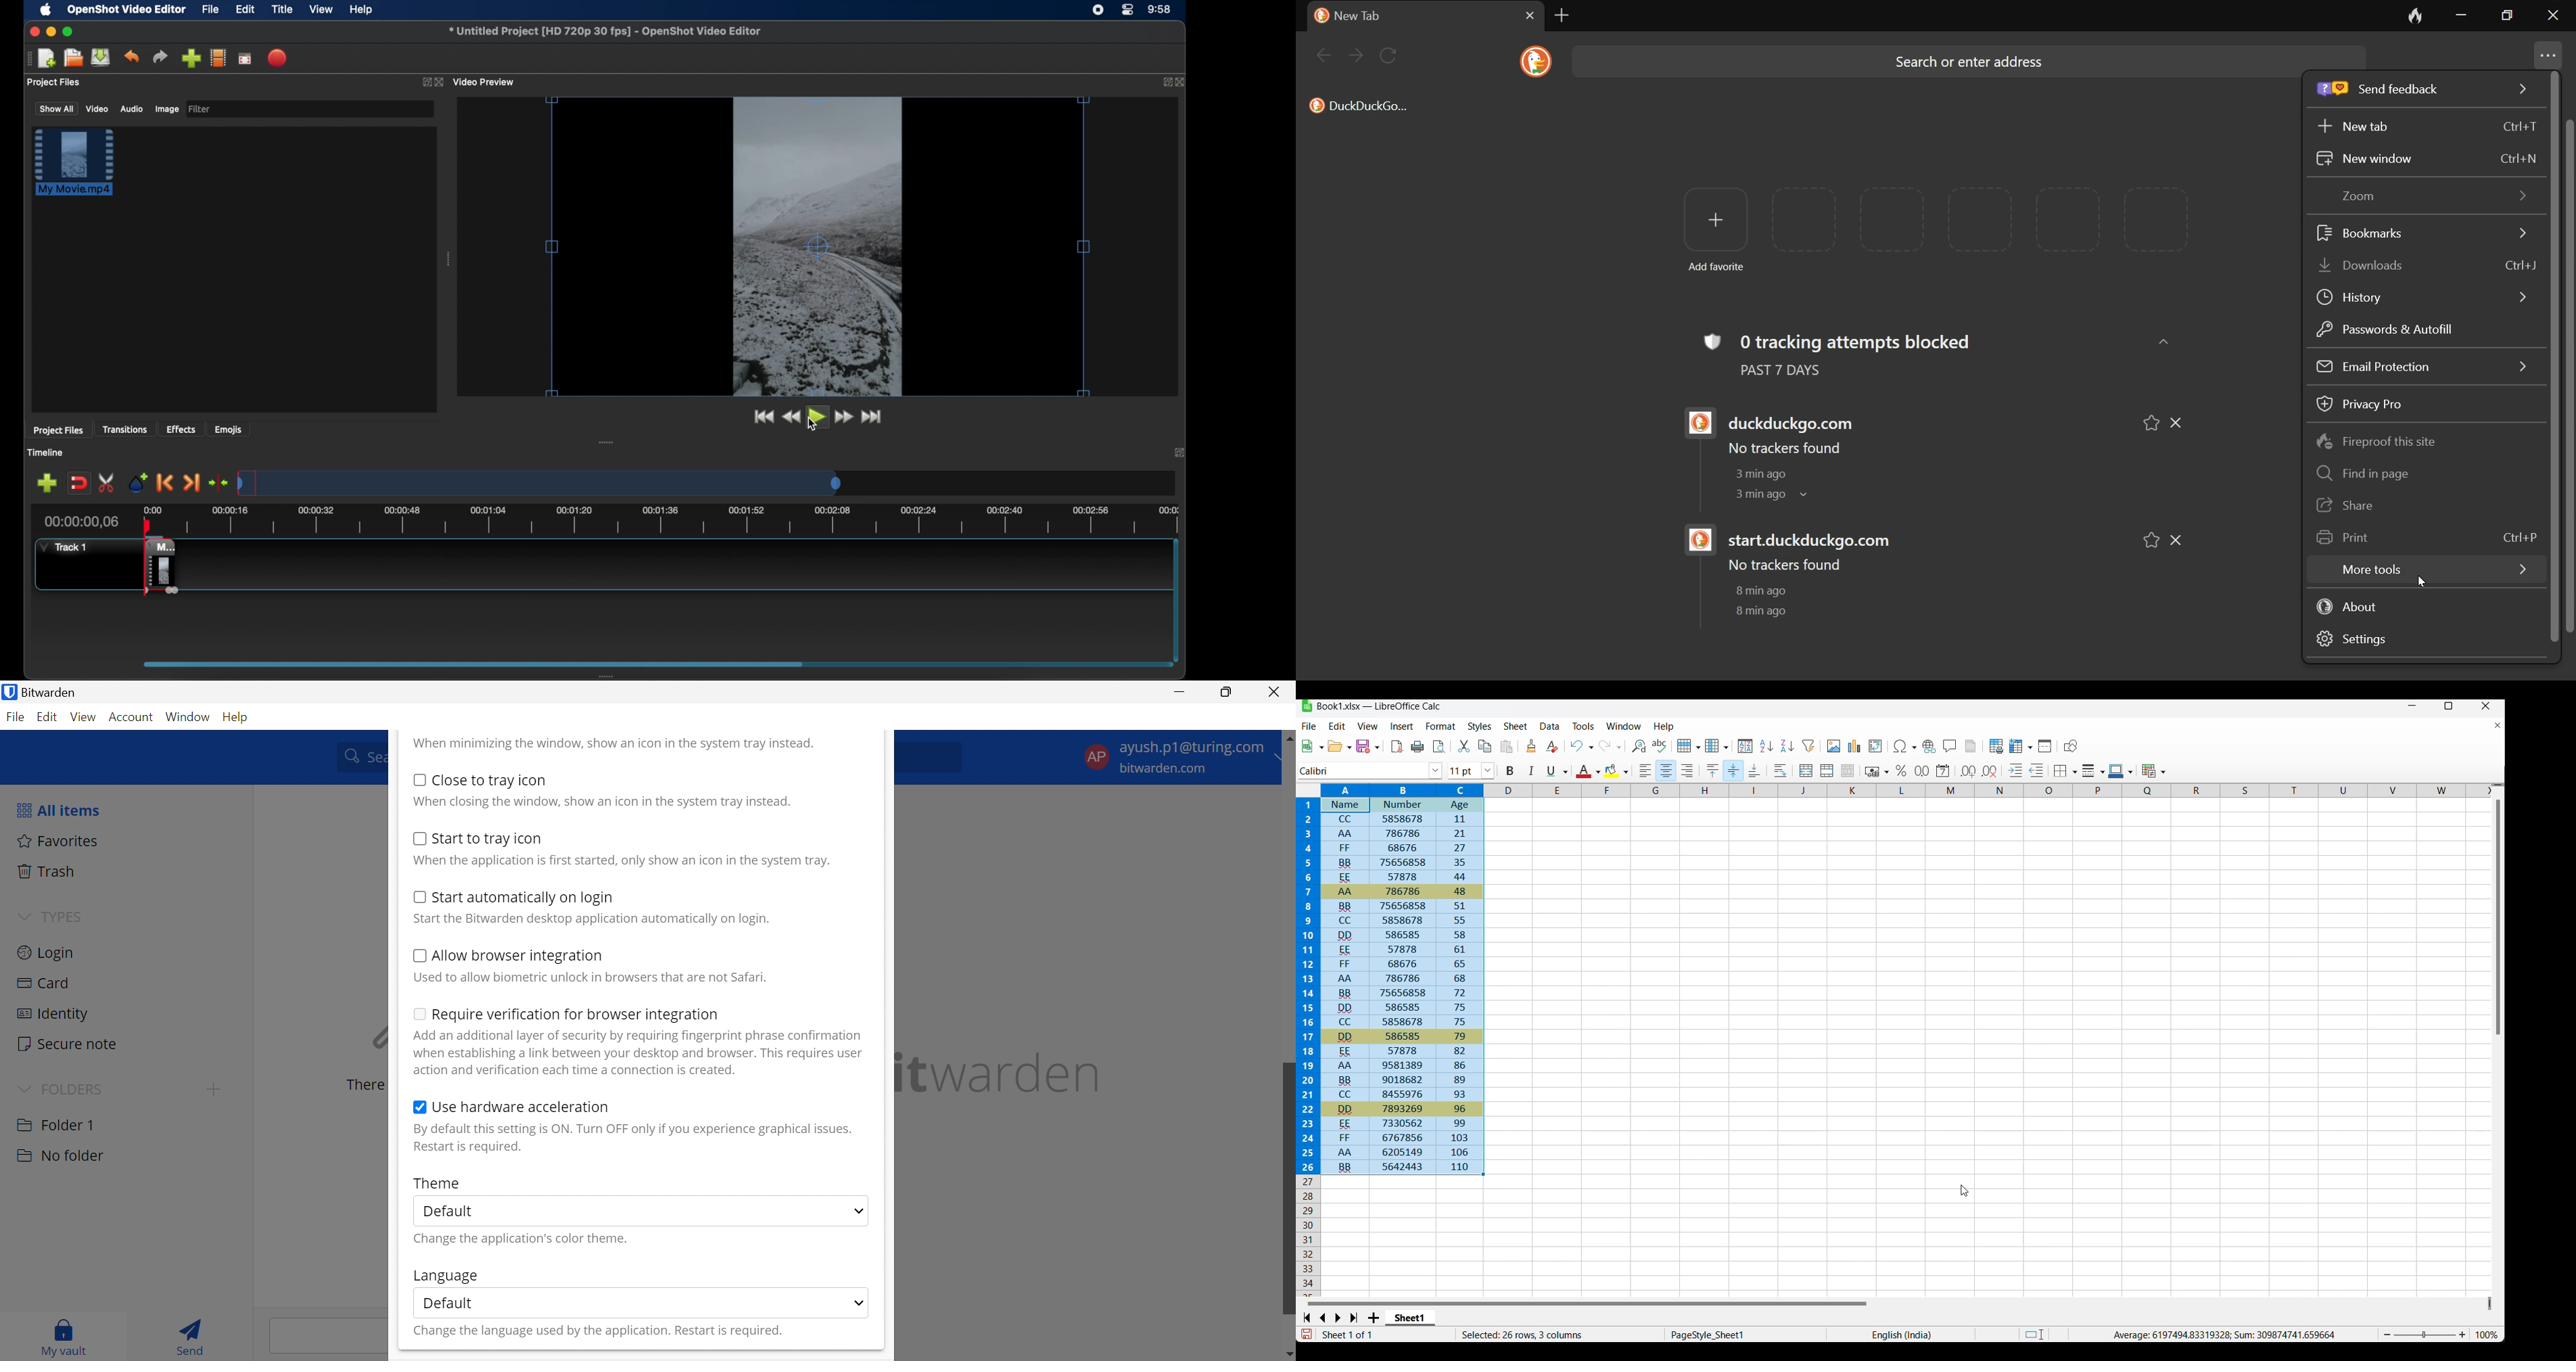 The width and height of the screenshot is (2576, 1372). What do you see at coordinates (419, 1109) in the screenshot?
I see `Checkbox` at bounding box center [419, 1109].